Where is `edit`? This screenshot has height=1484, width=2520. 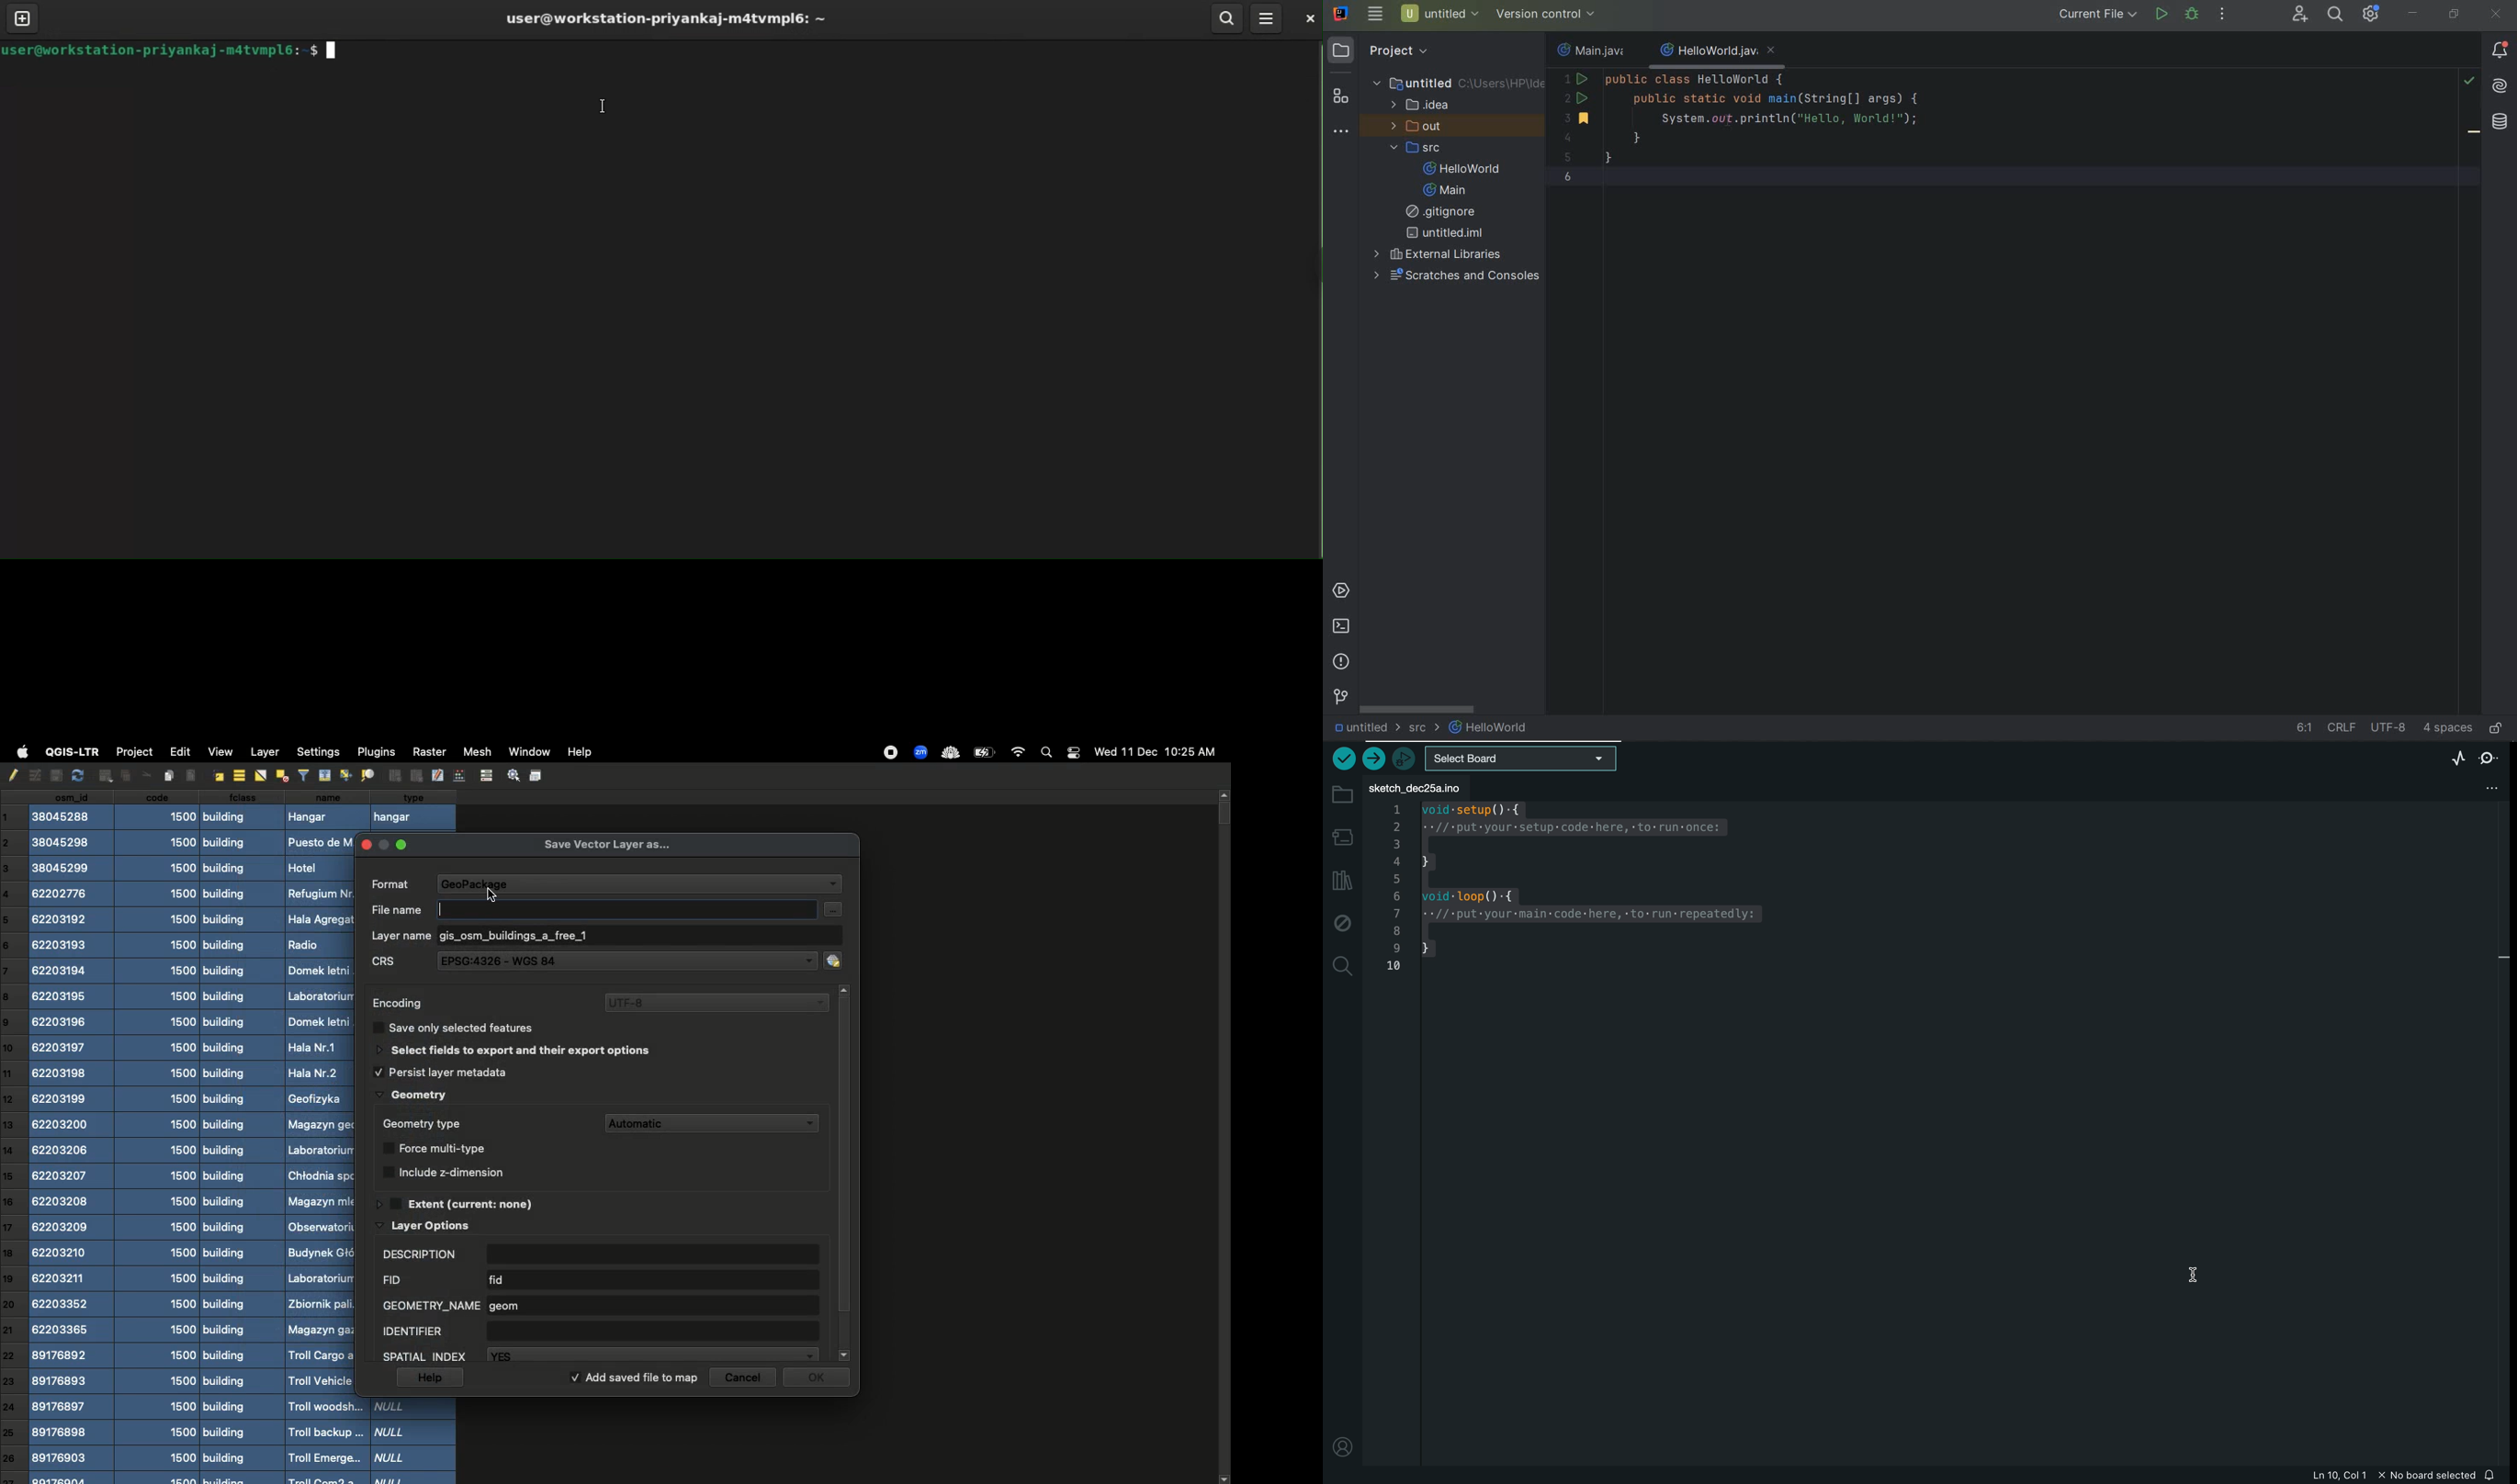 edit is located at coordinates (438, 775).